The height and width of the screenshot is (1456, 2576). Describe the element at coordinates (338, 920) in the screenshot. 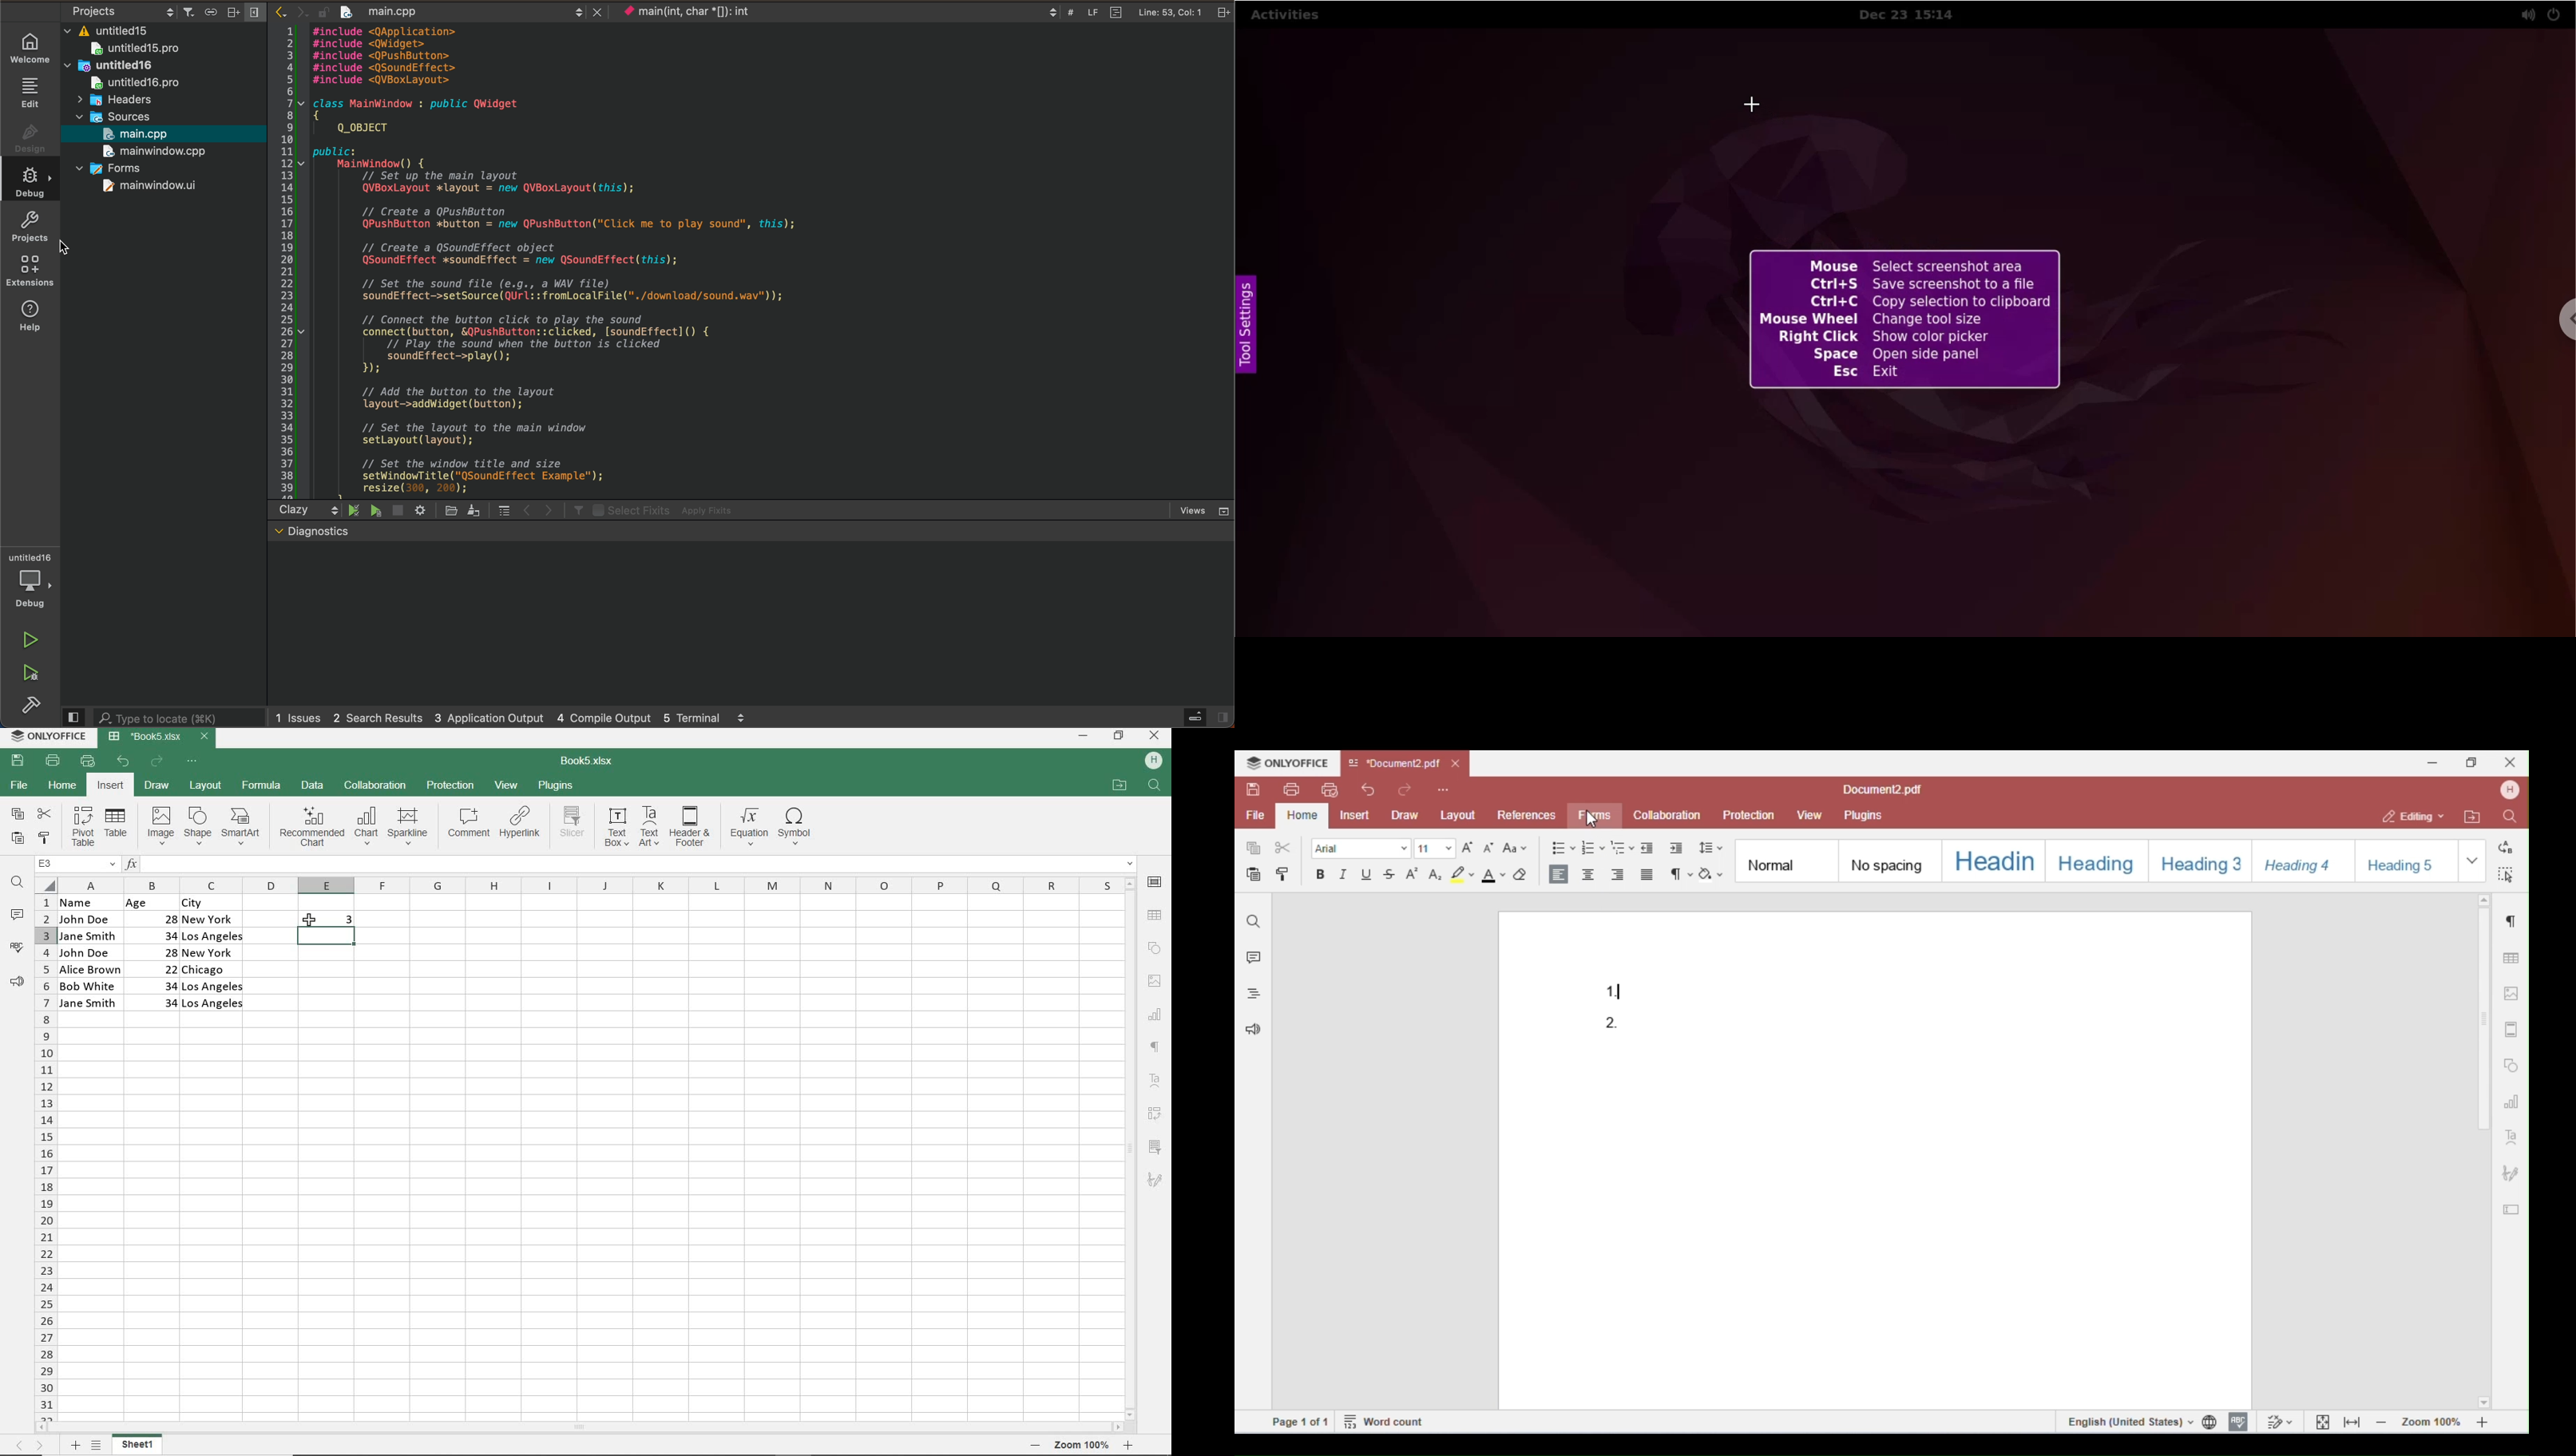

I see `formula returns 3` at that location.